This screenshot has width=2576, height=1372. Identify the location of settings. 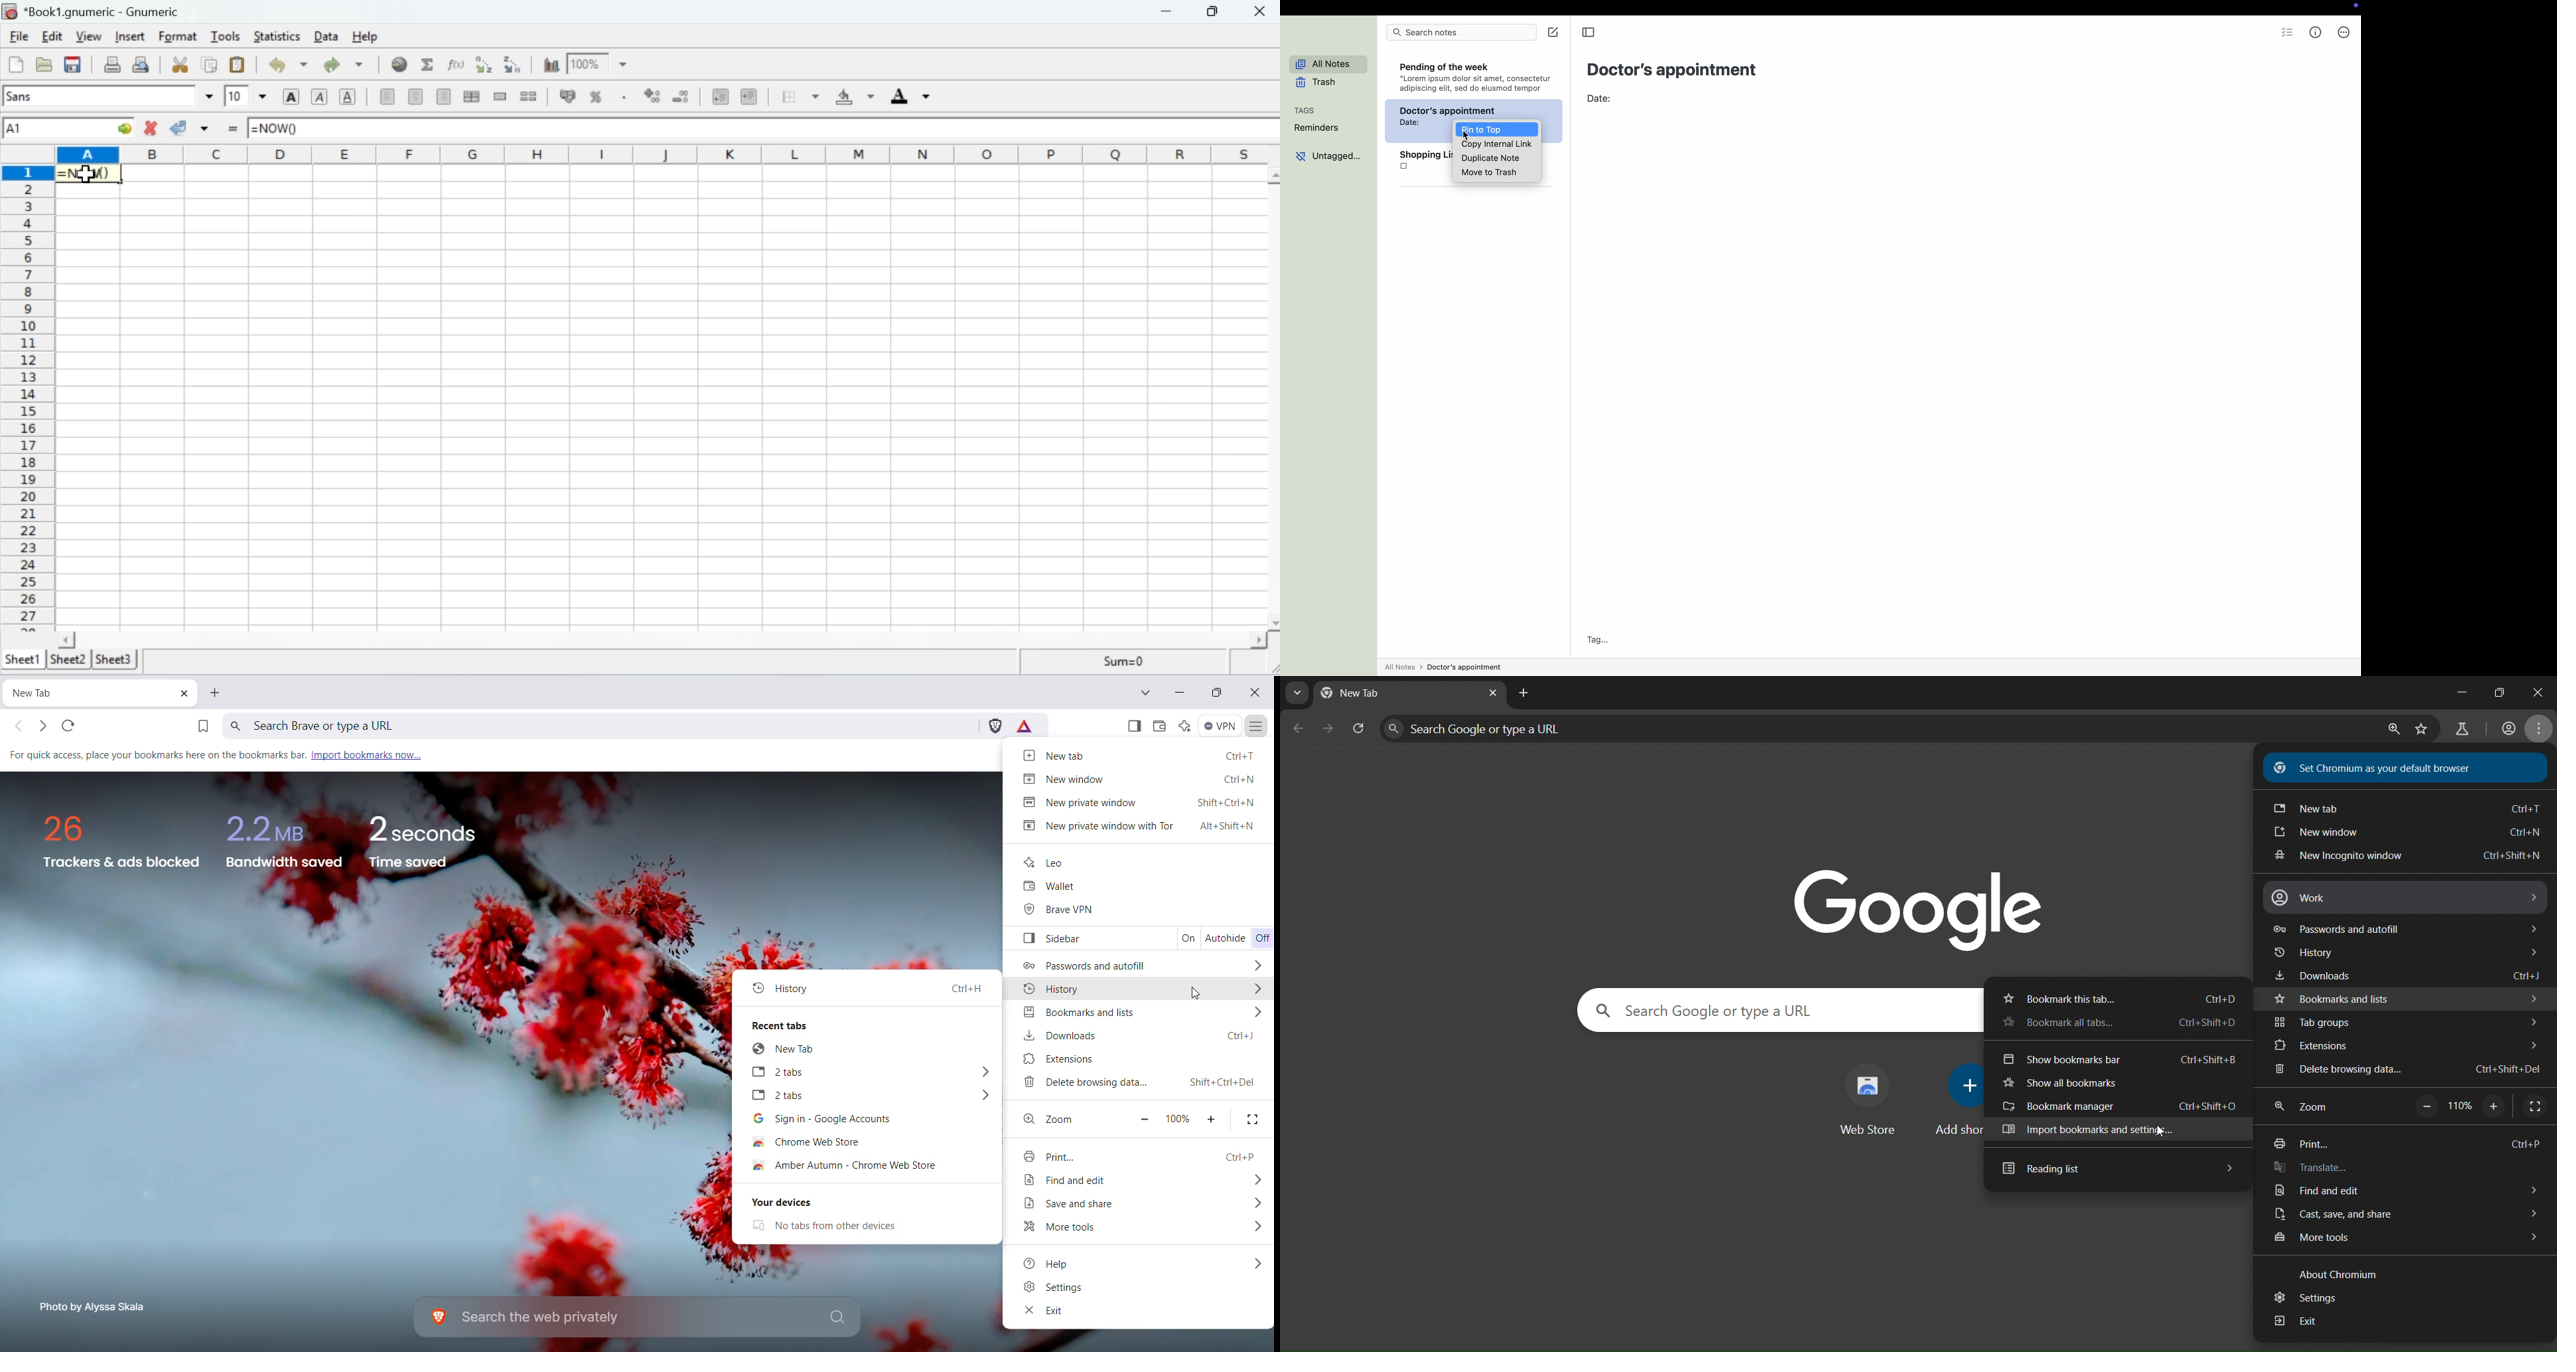
(2311, 1298).